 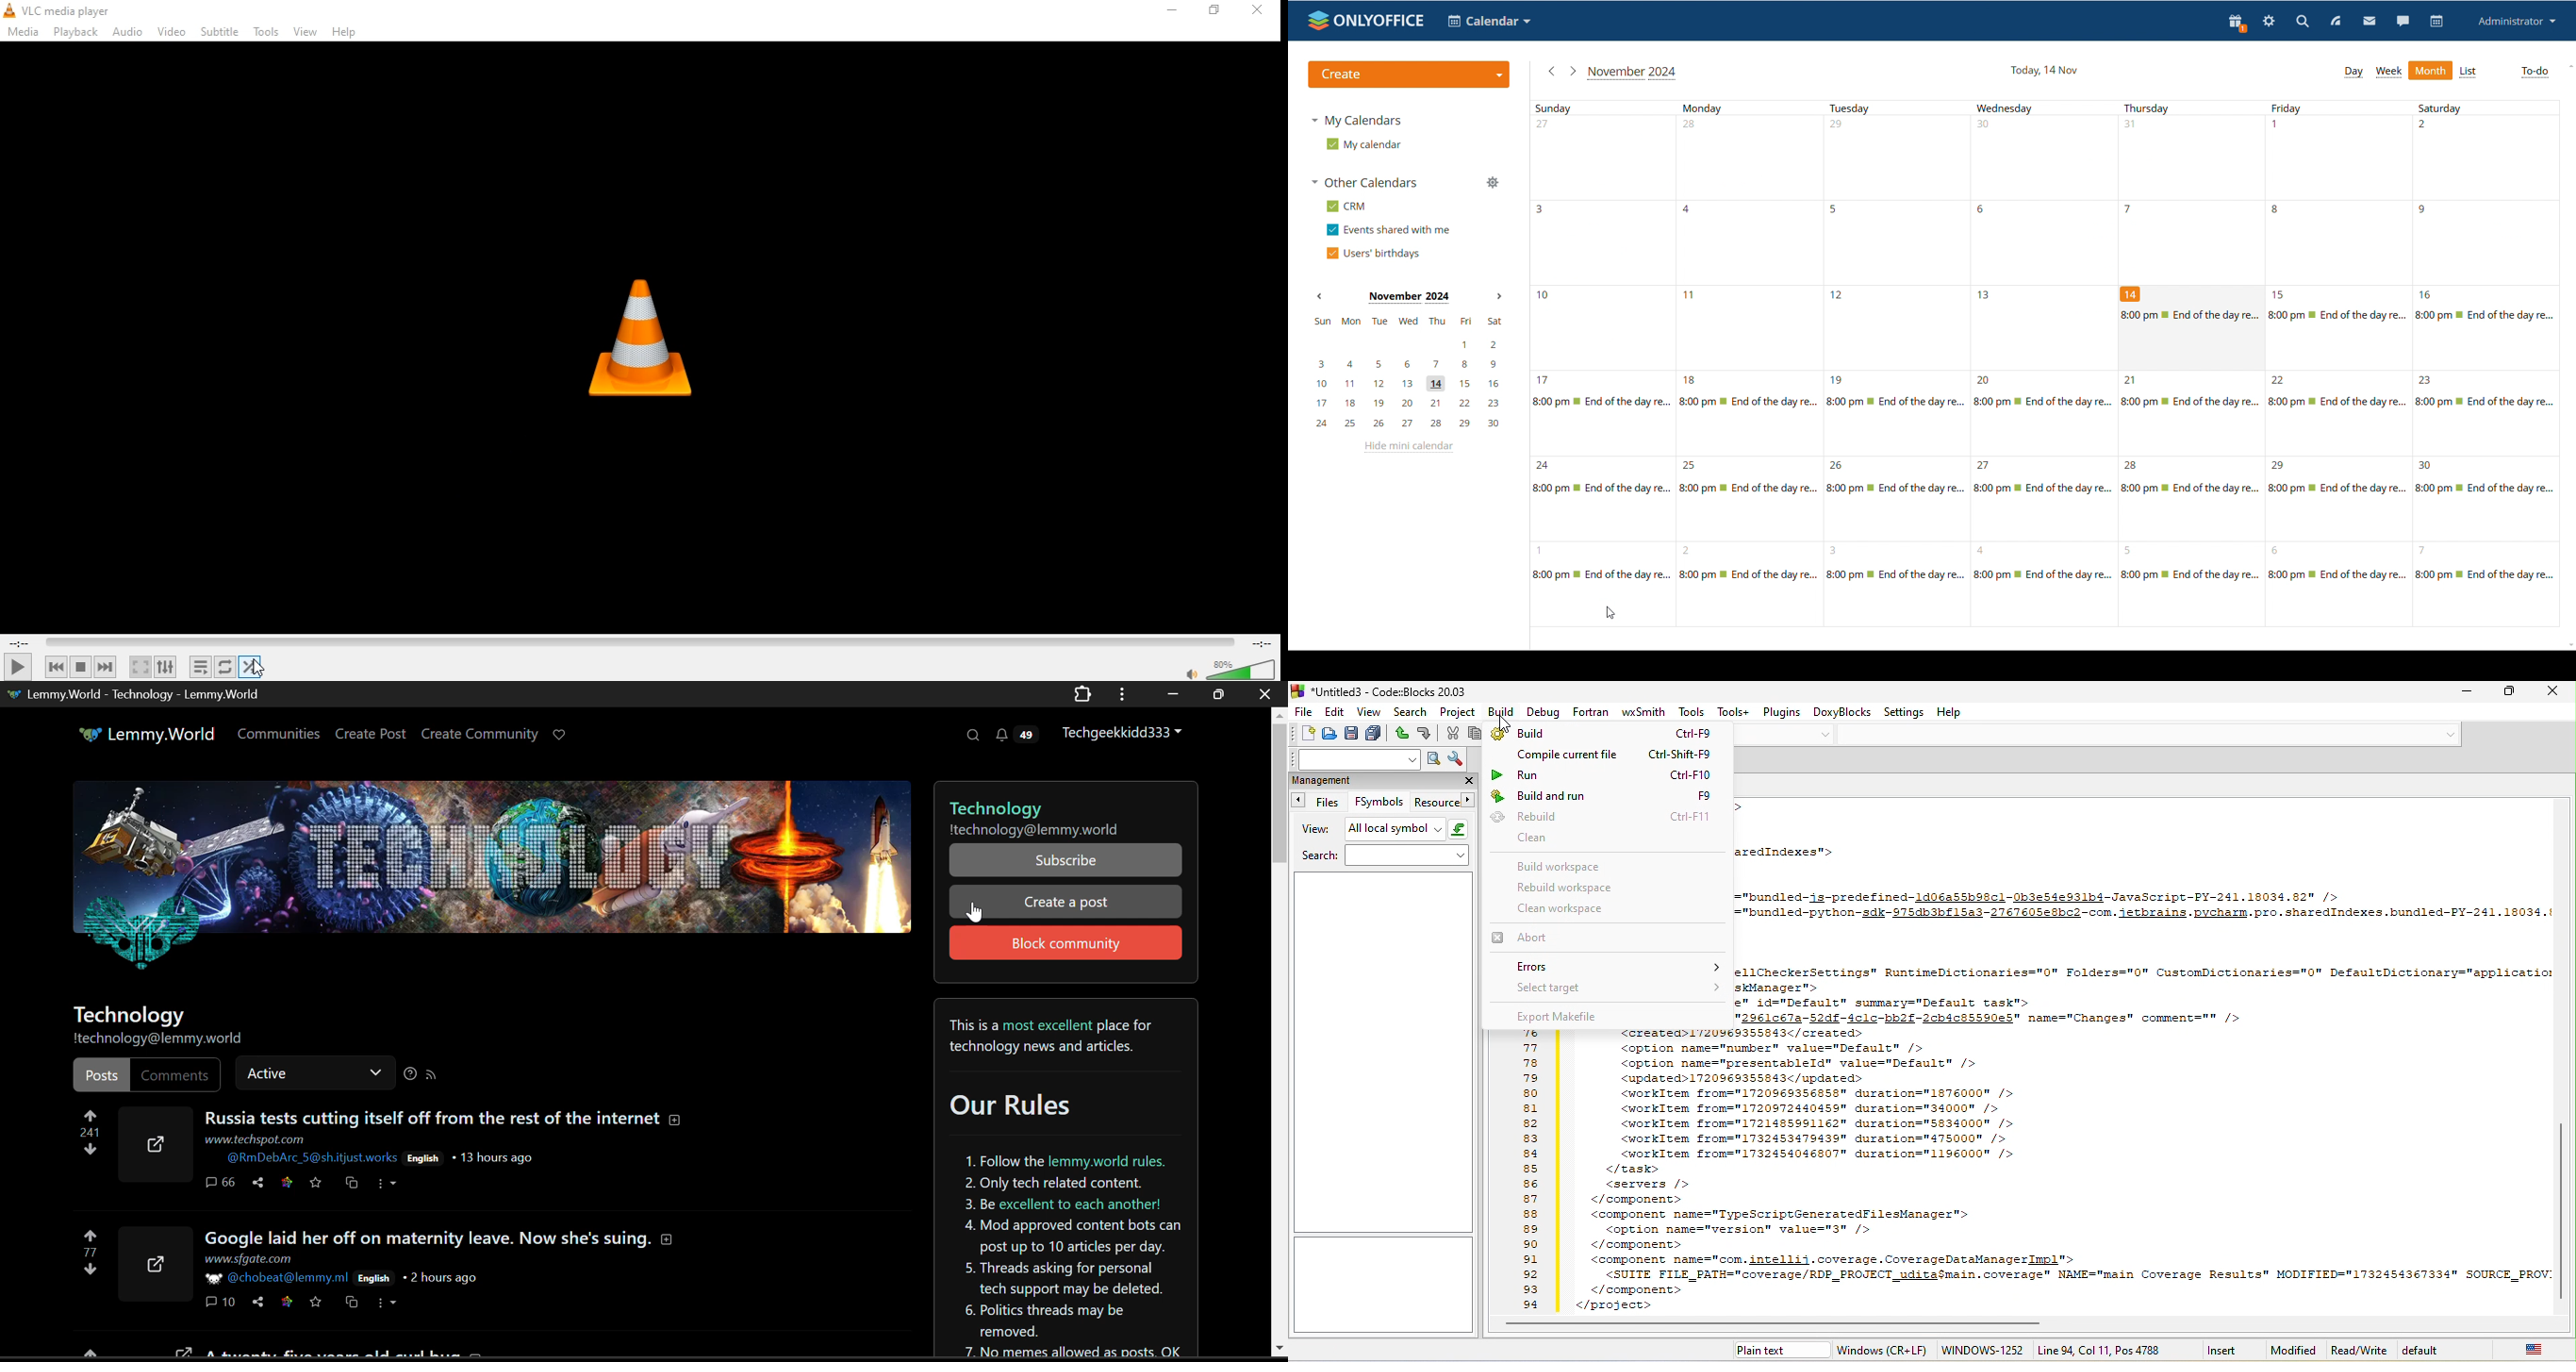 I want to click on tools, so click(x=1690, y=711).